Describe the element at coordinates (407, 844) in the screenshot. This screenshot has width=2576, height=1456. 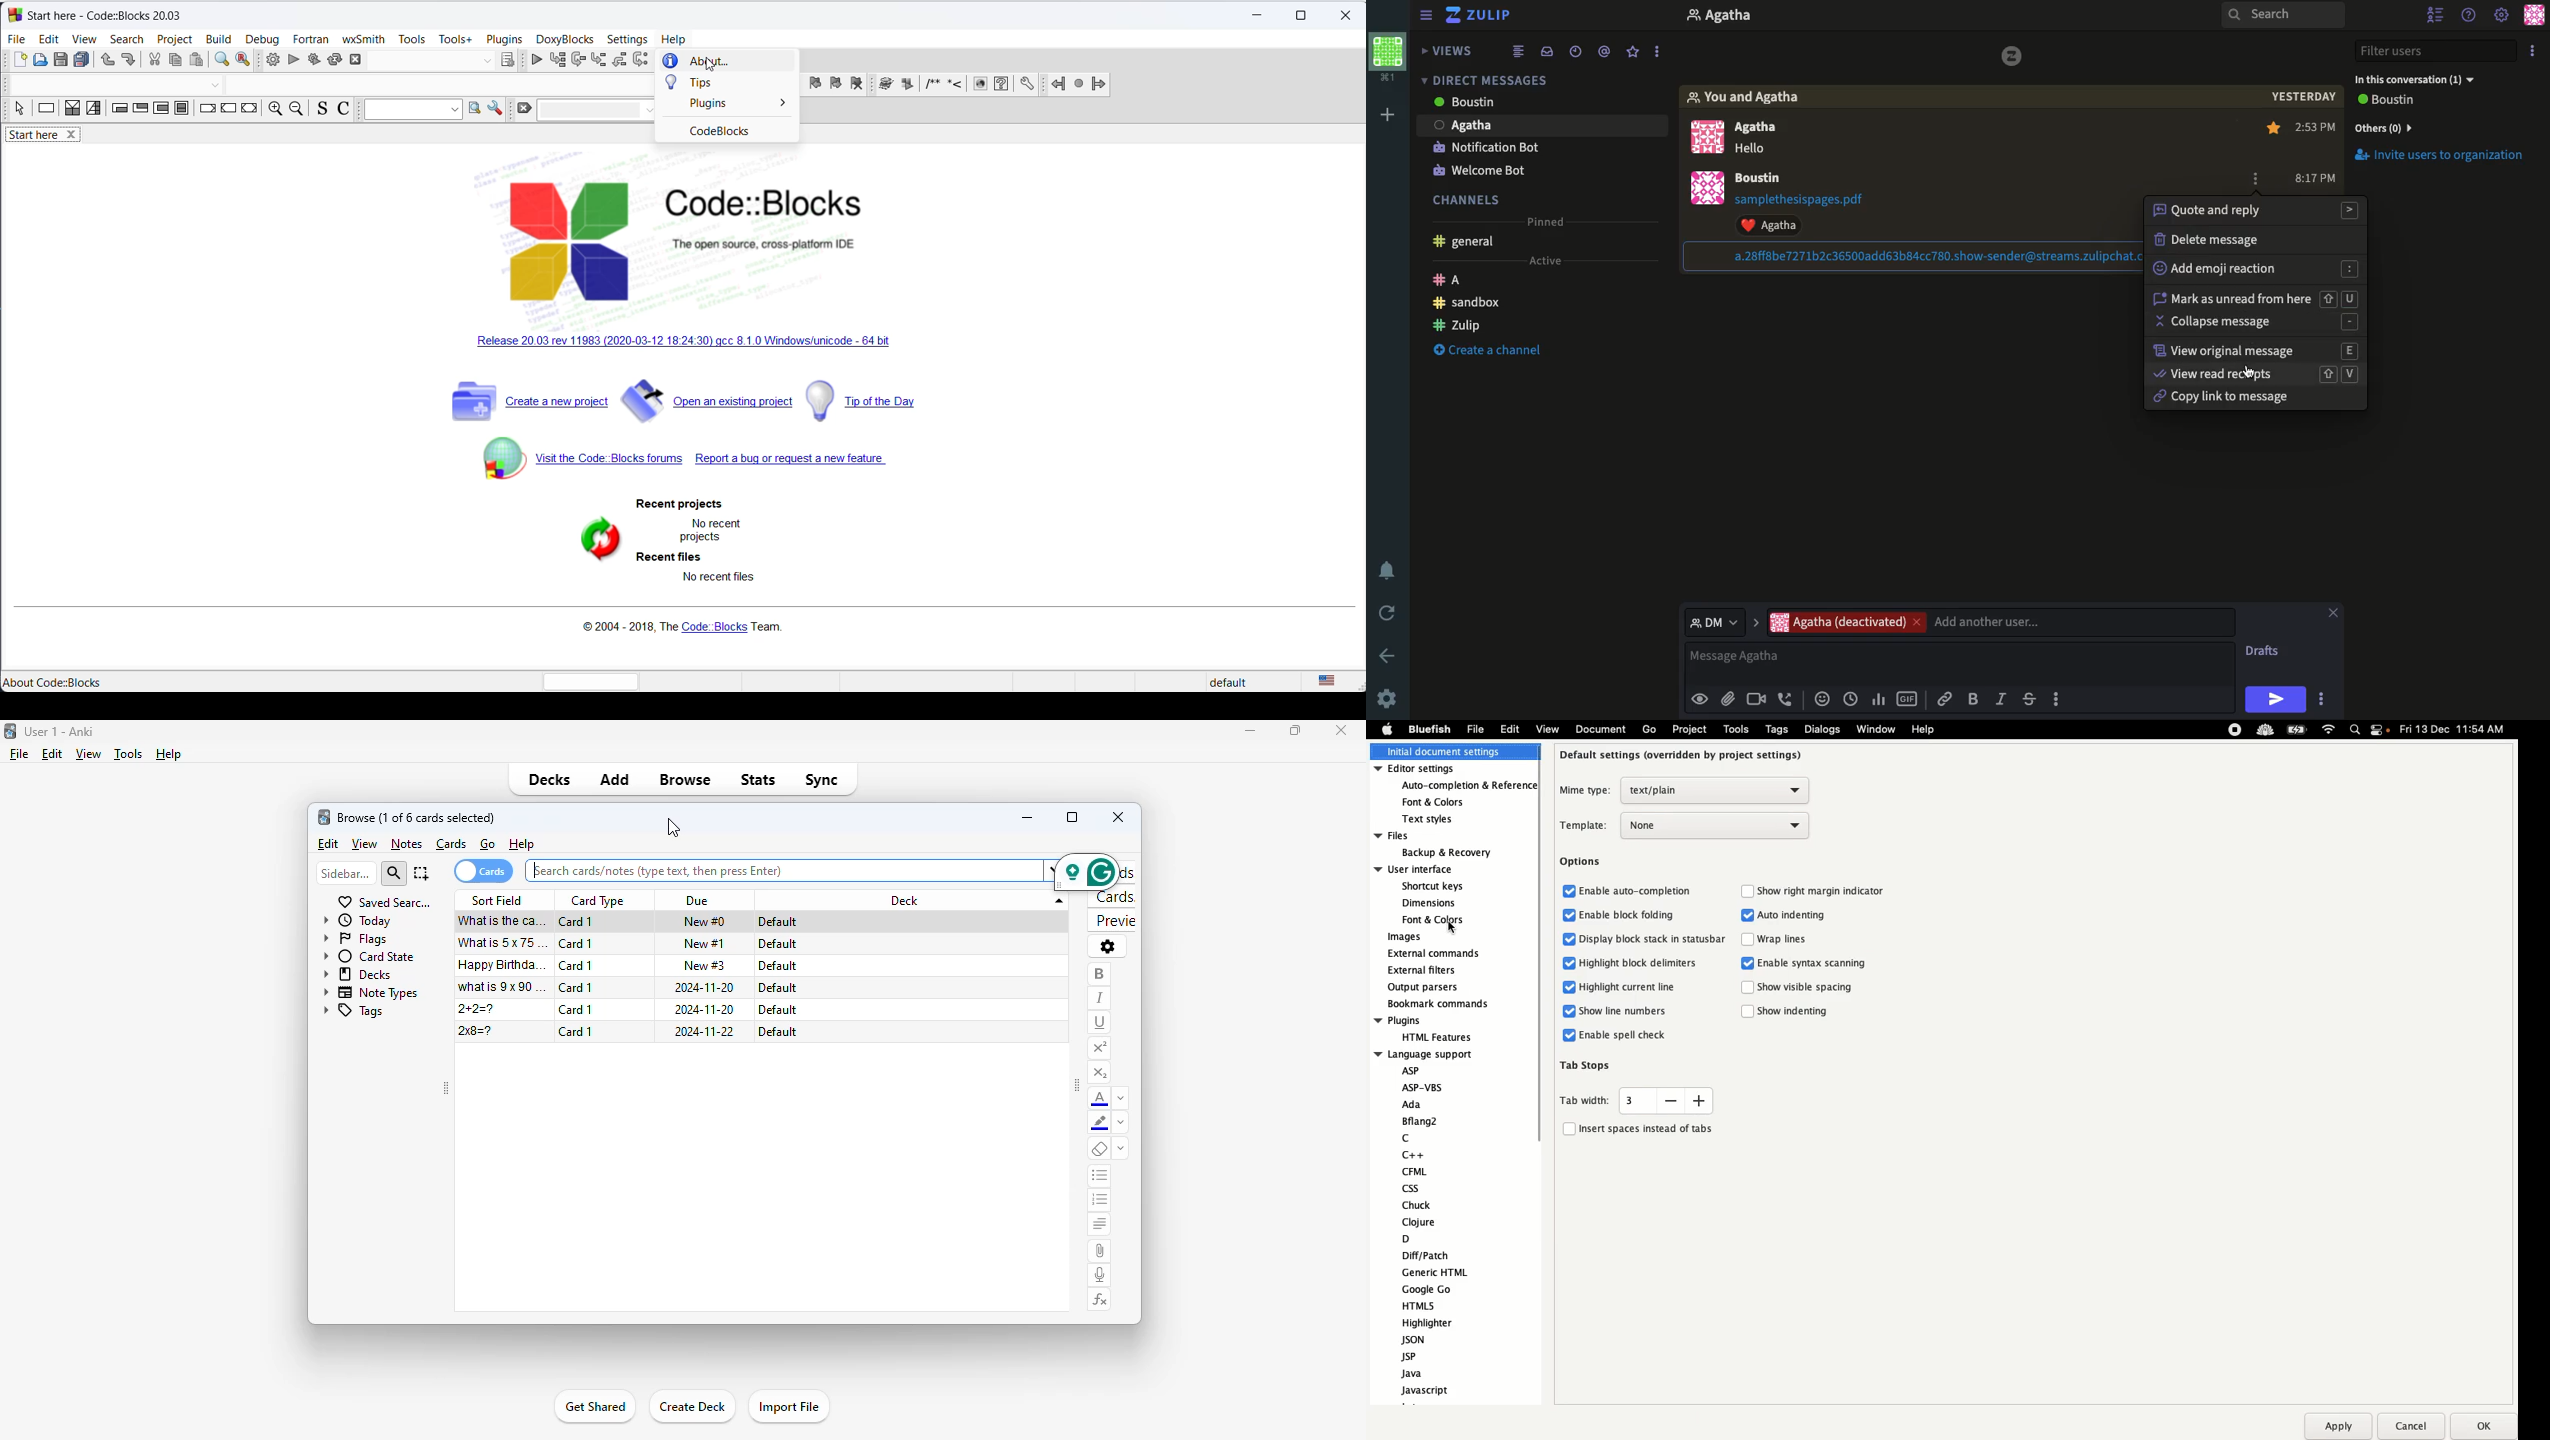
I see `notes` at that location.